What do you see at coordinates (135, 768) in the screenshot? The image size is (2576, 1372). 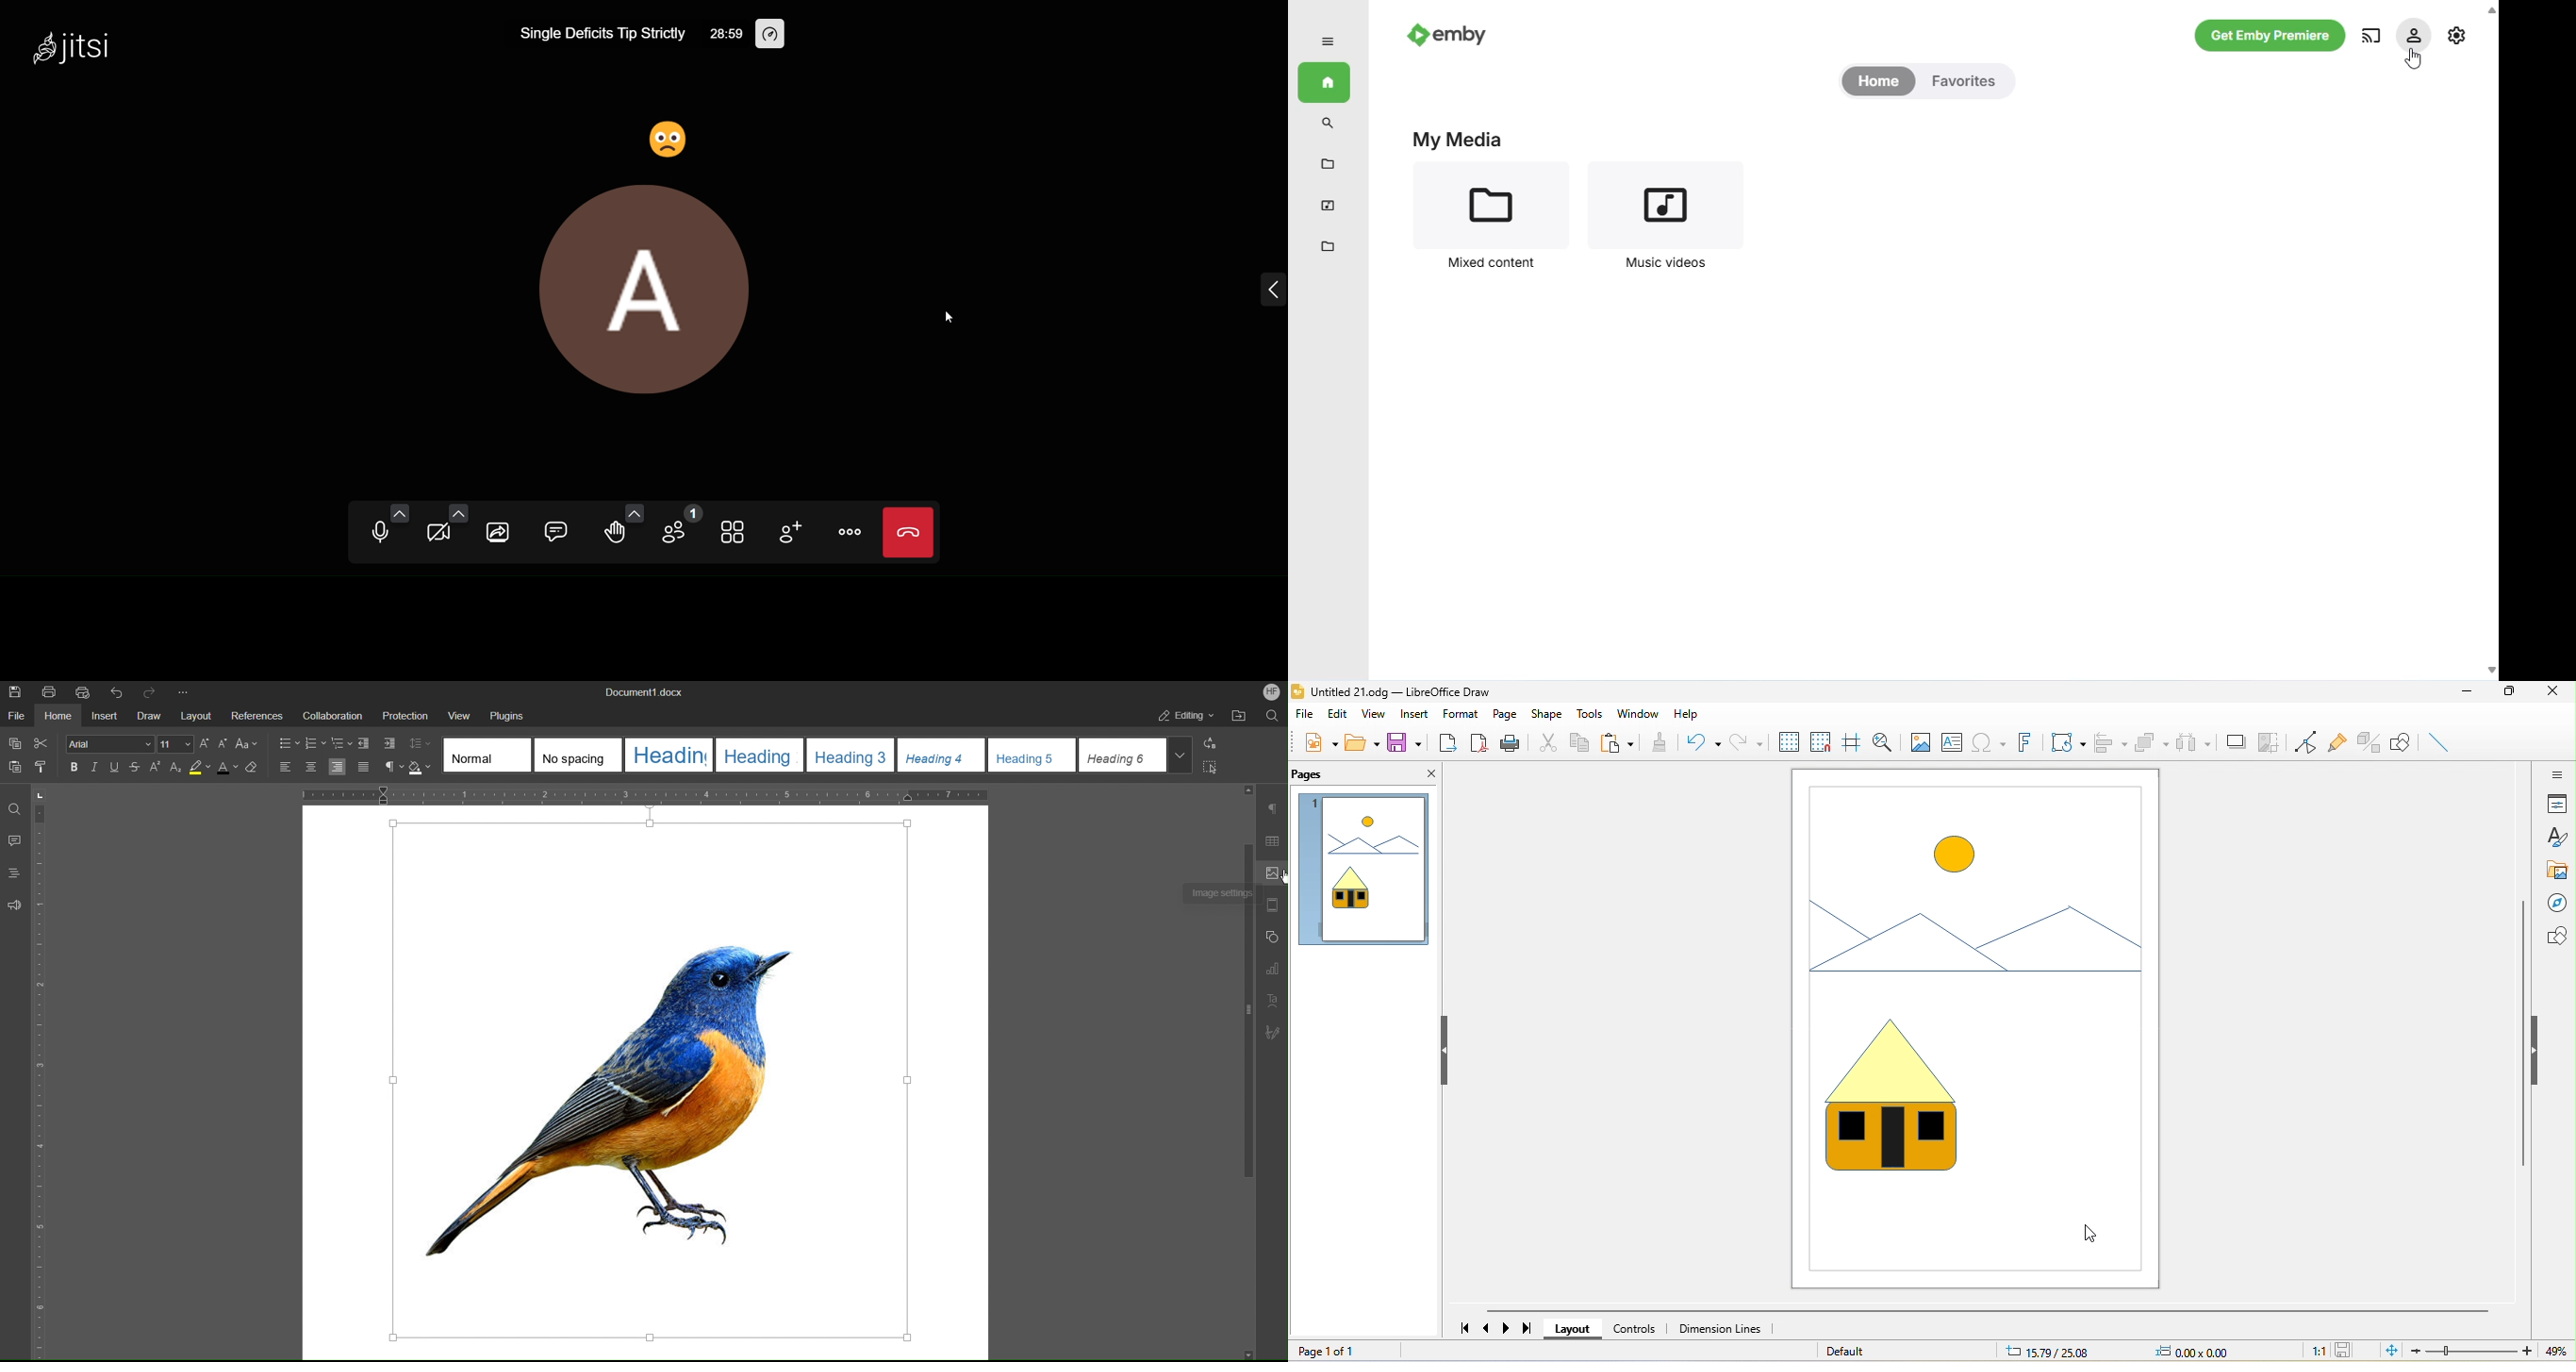 I see `Strikethrough` at bounding box center [135, 768].